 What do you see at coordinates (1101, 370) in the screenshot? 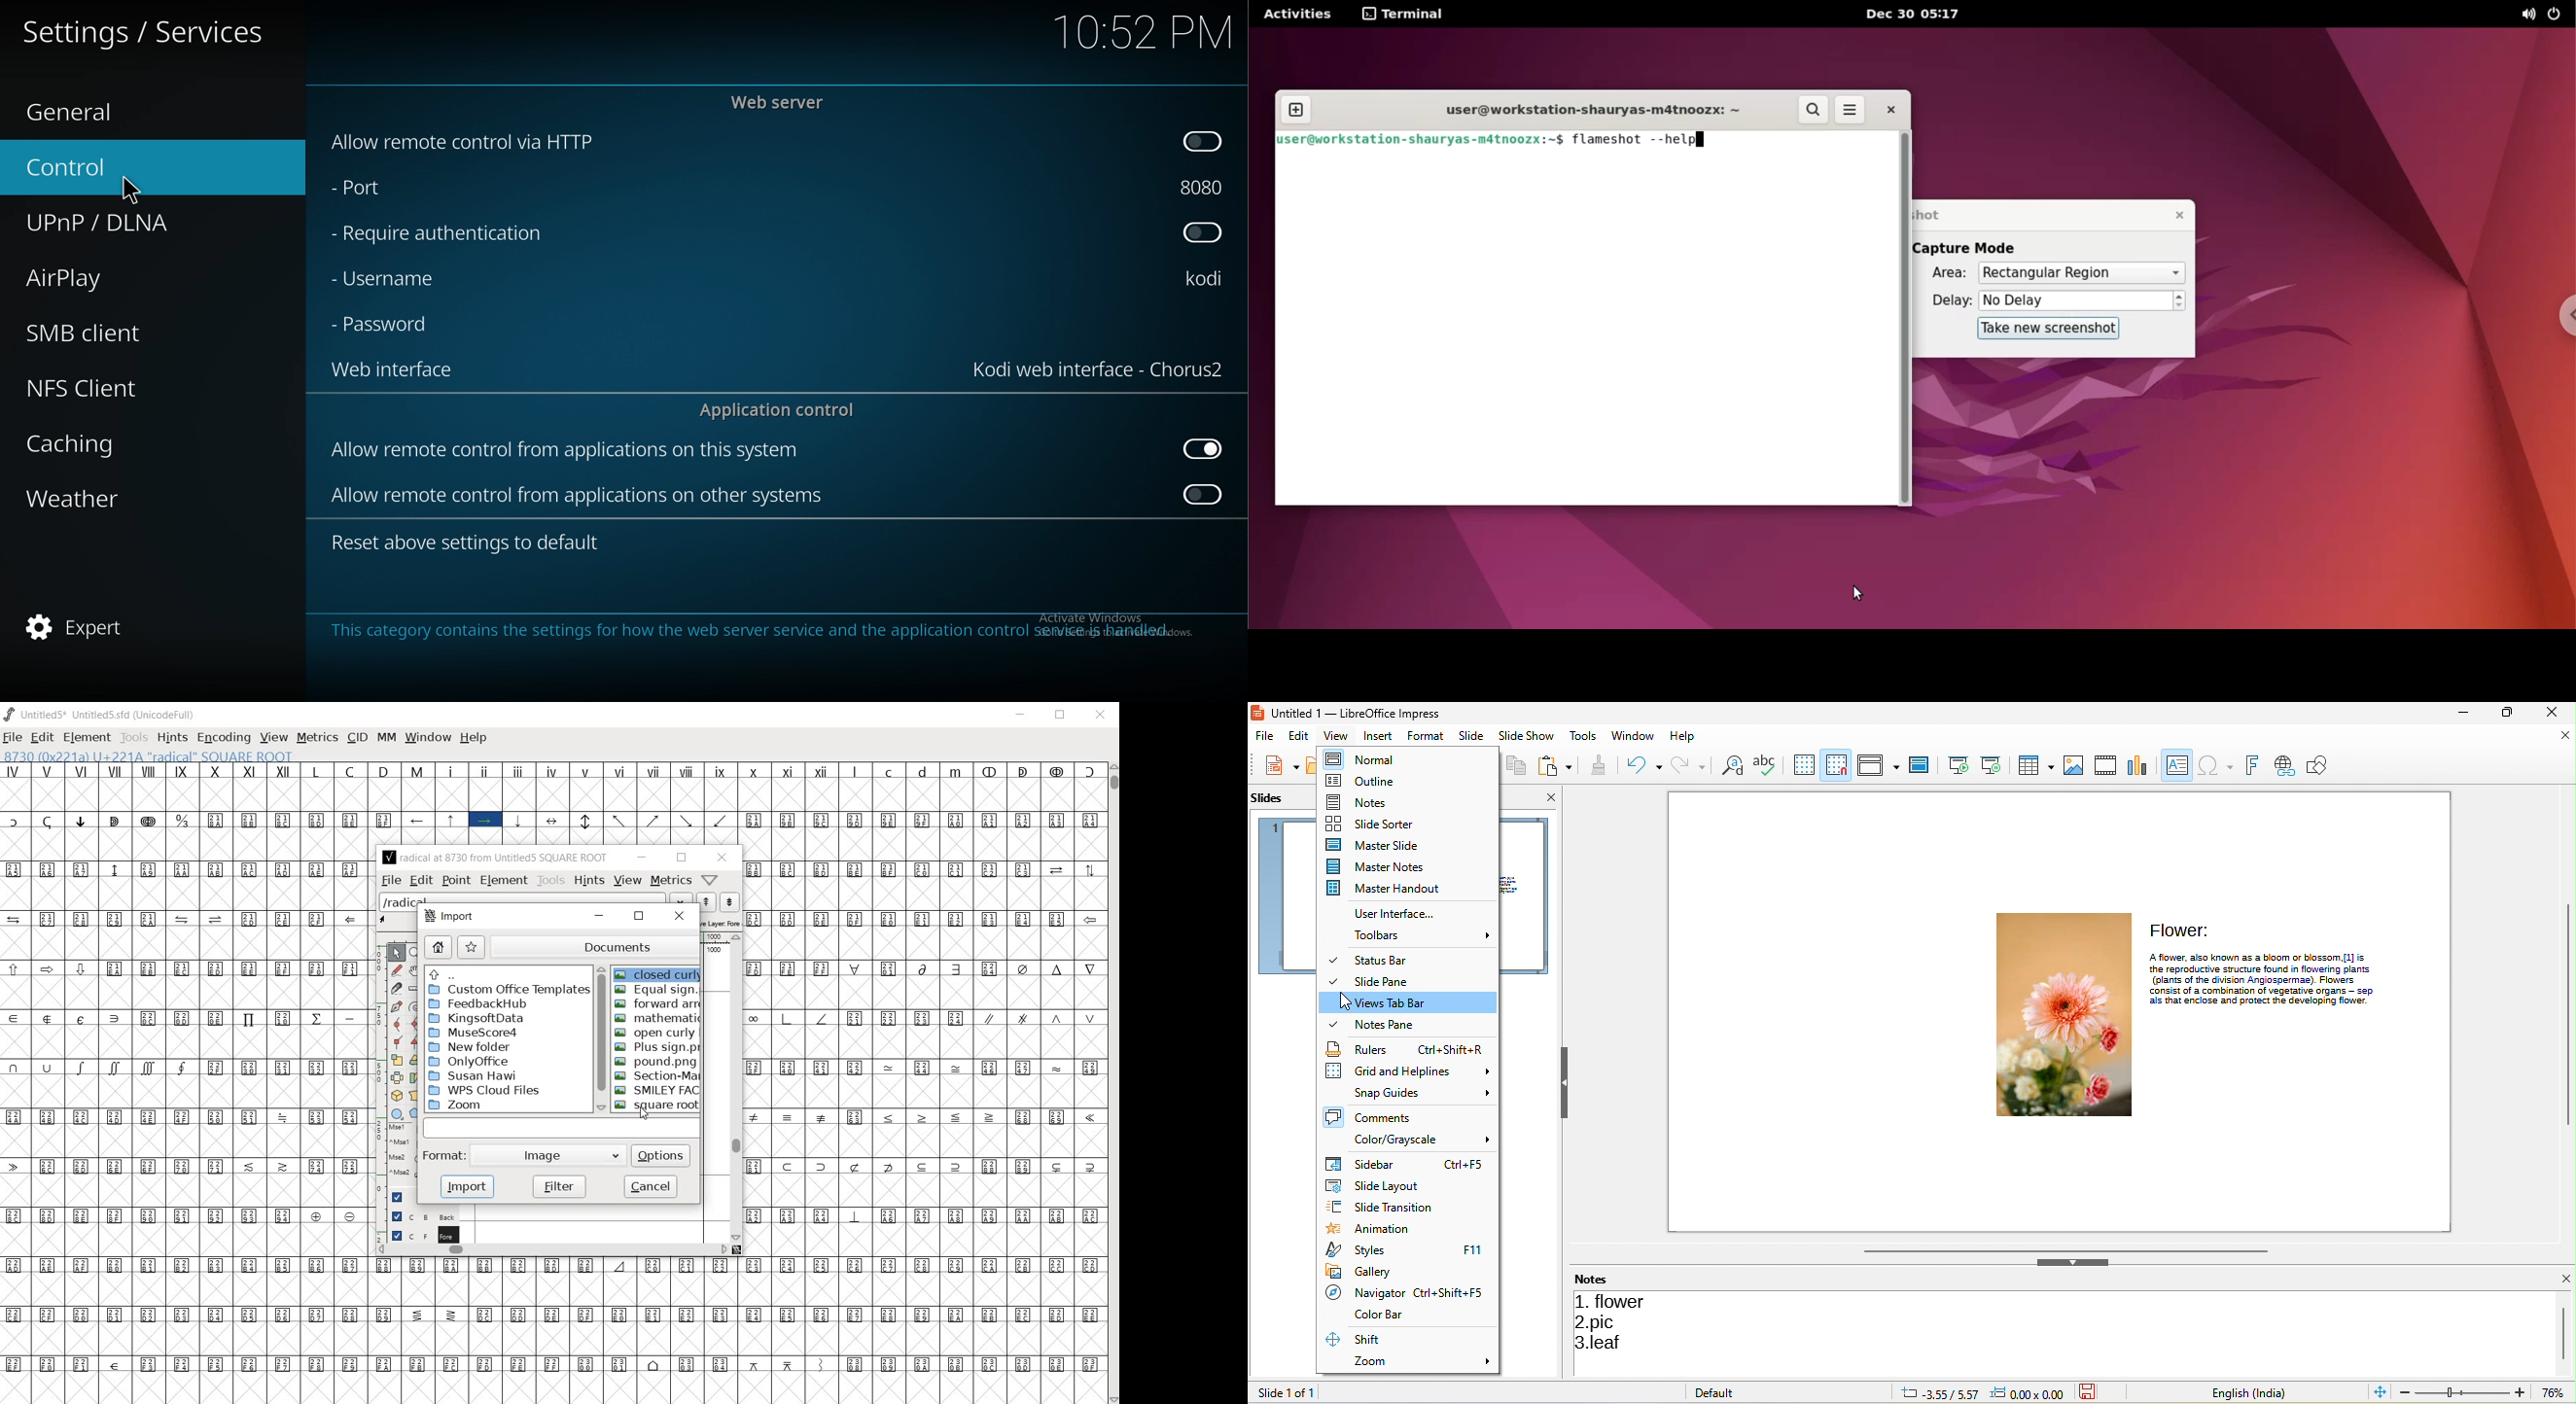
I see `web interface` at bounding box center [1101, 370].